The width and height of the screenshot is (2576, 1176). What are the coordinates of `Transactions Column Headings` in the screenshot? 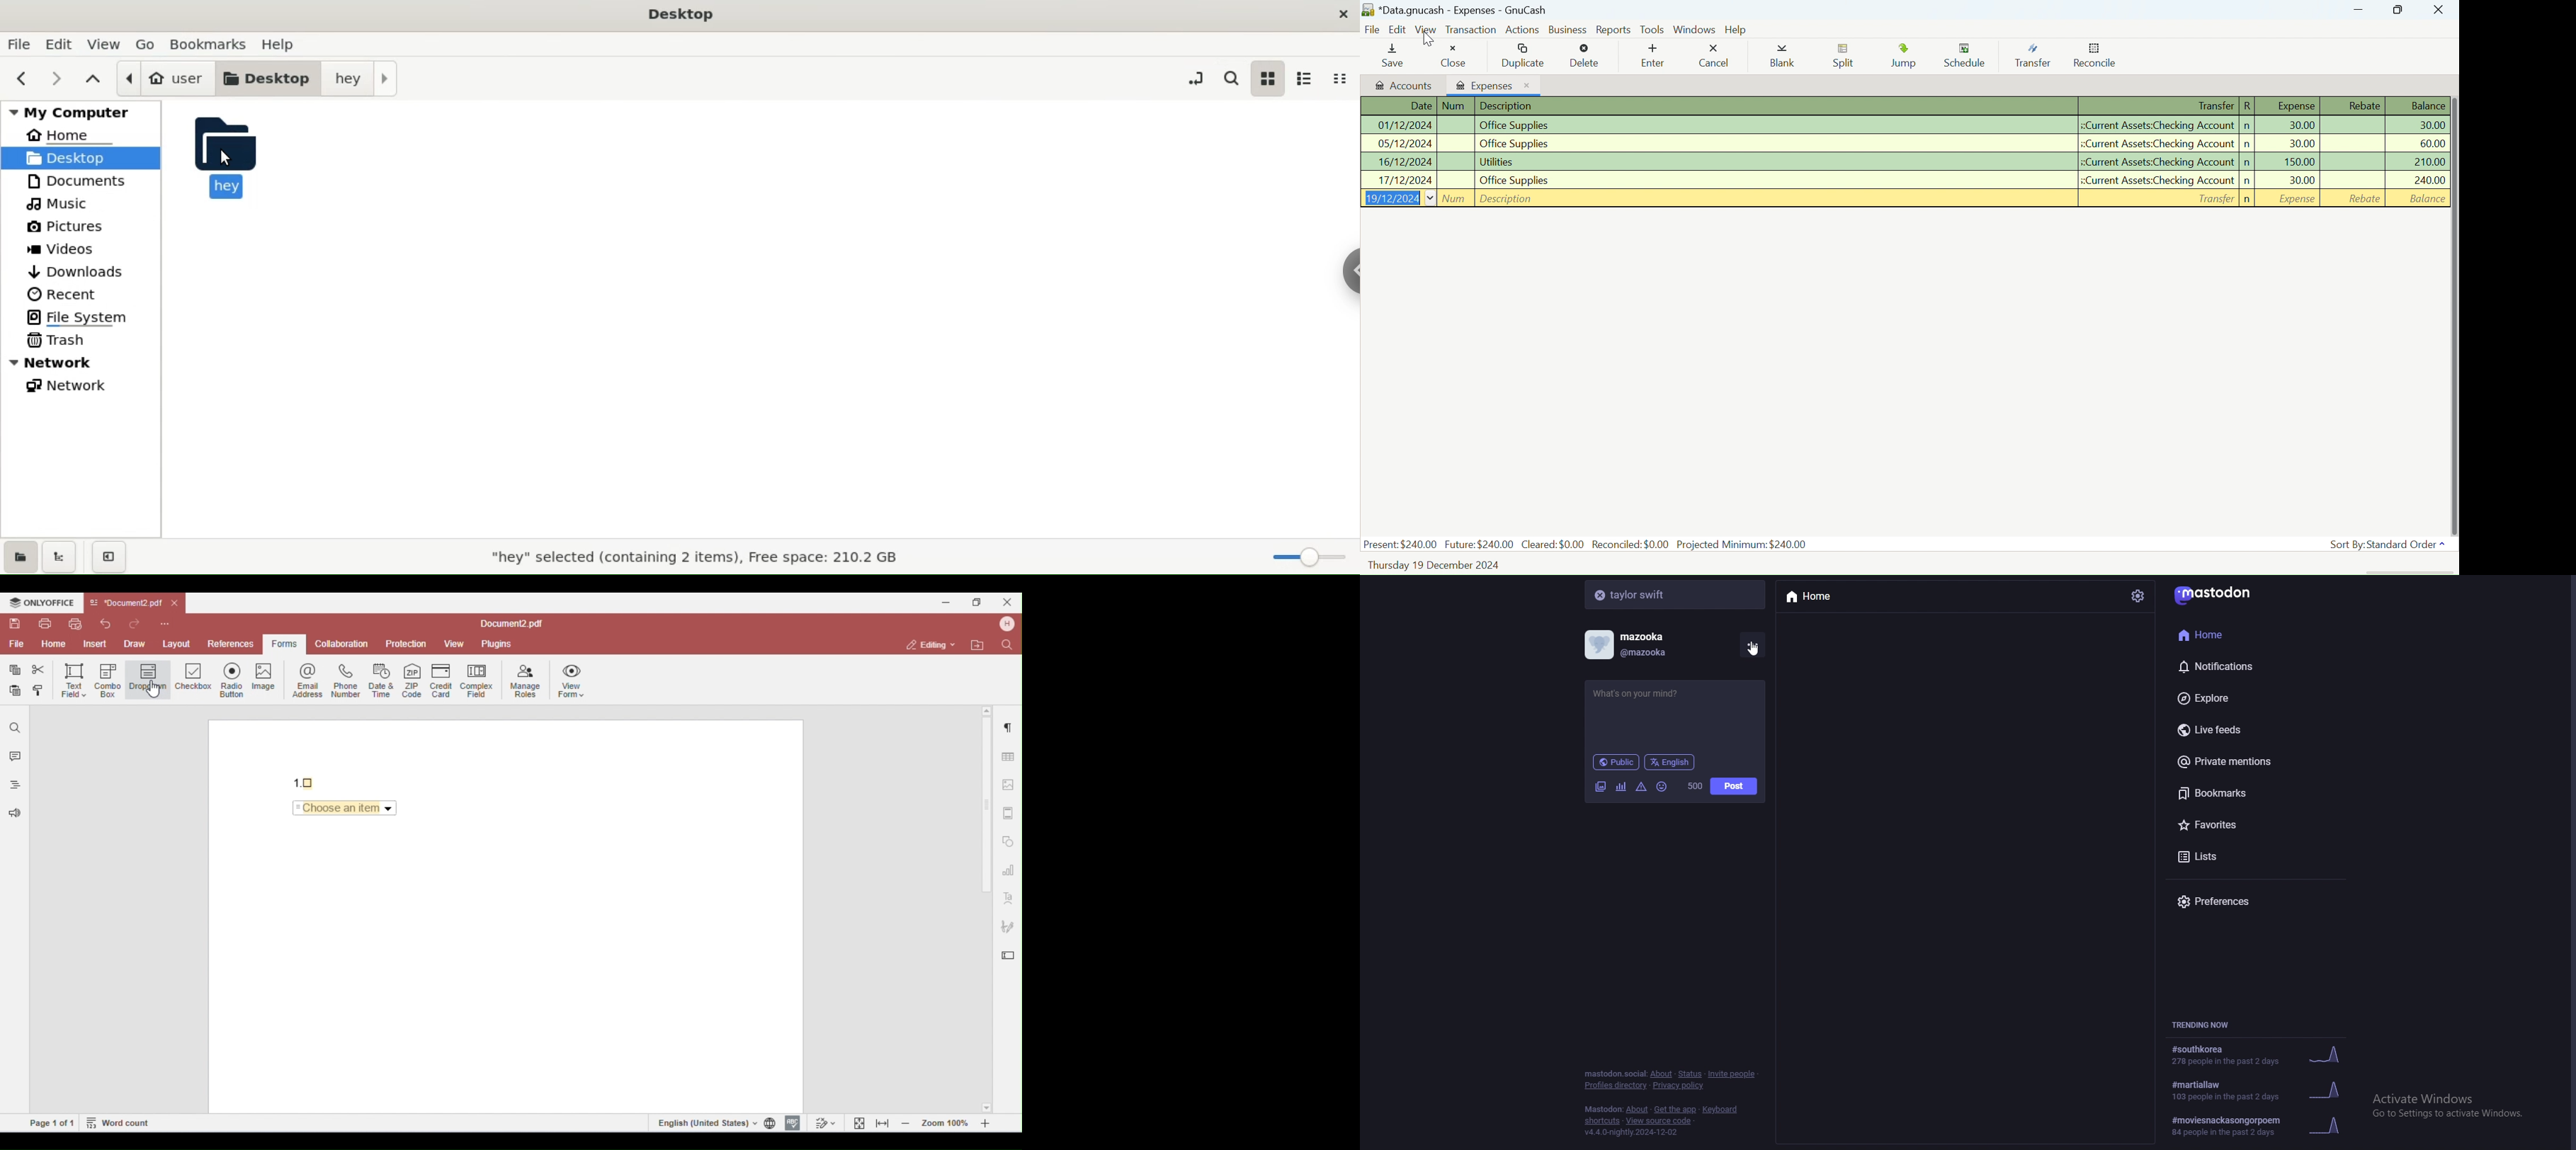 It's located at (1903, 107).